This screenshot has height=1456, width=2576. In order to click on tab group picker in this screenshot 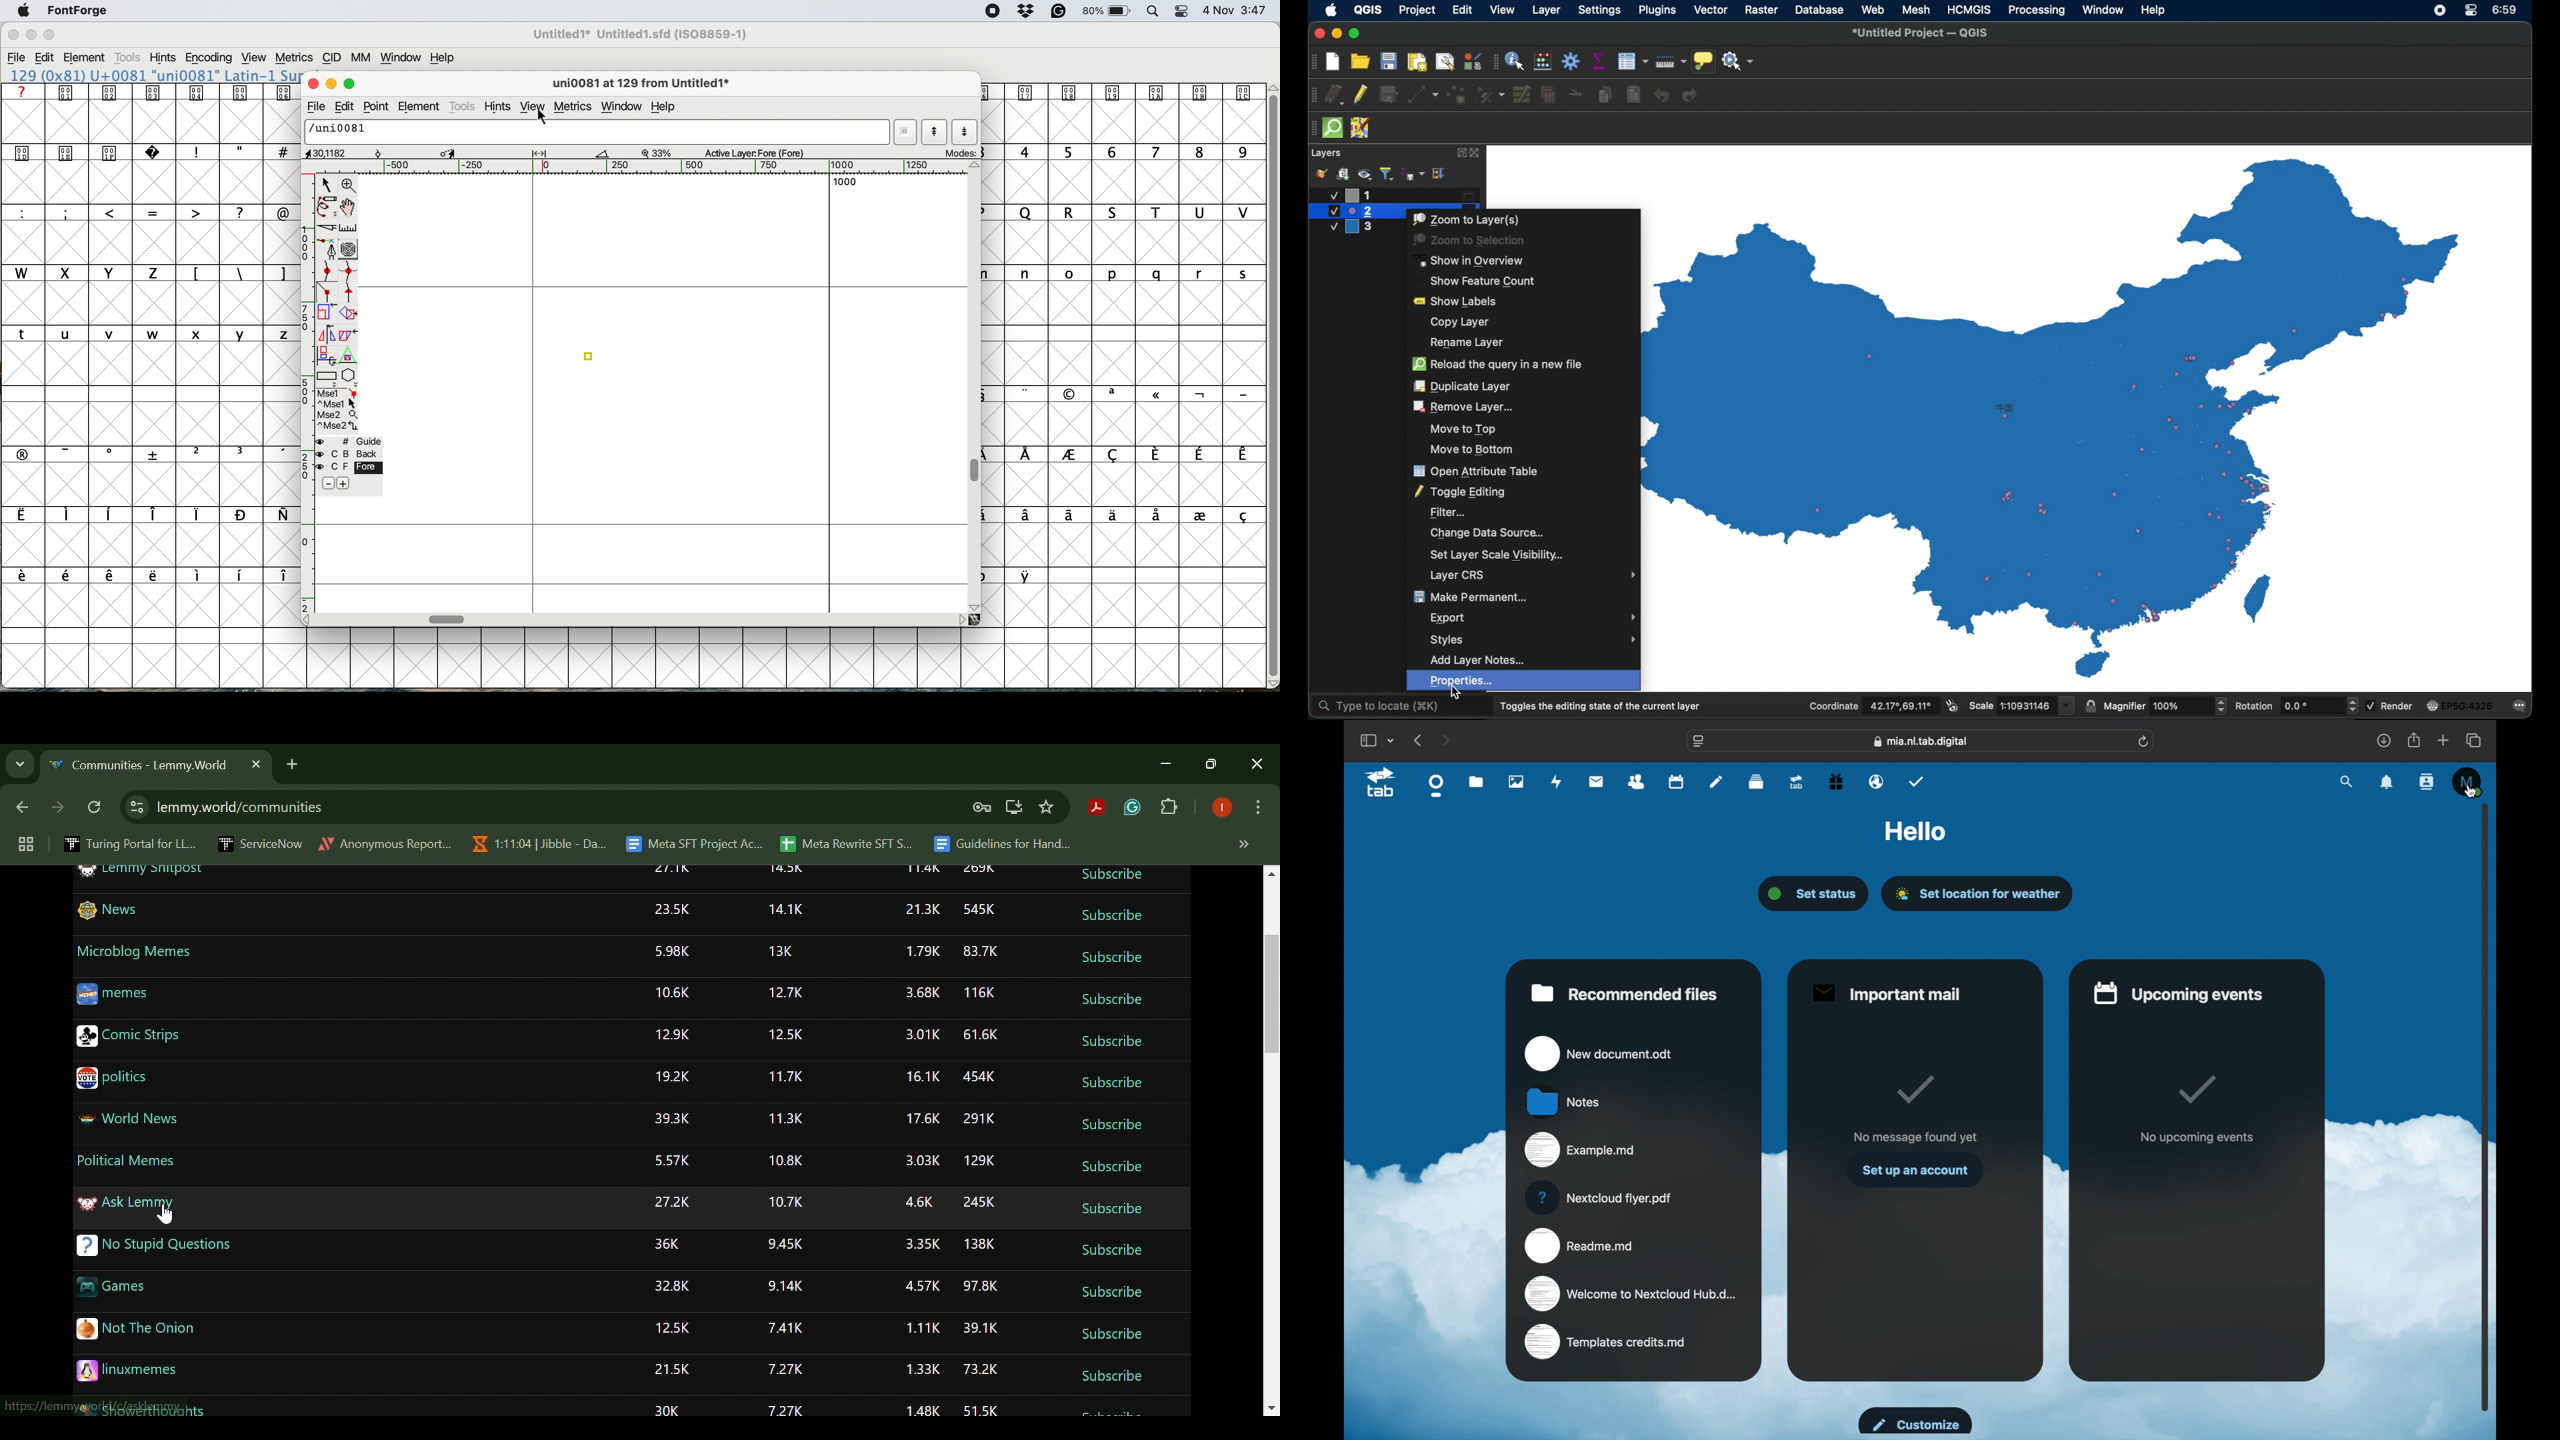, I will do `click(1393, 741)`.